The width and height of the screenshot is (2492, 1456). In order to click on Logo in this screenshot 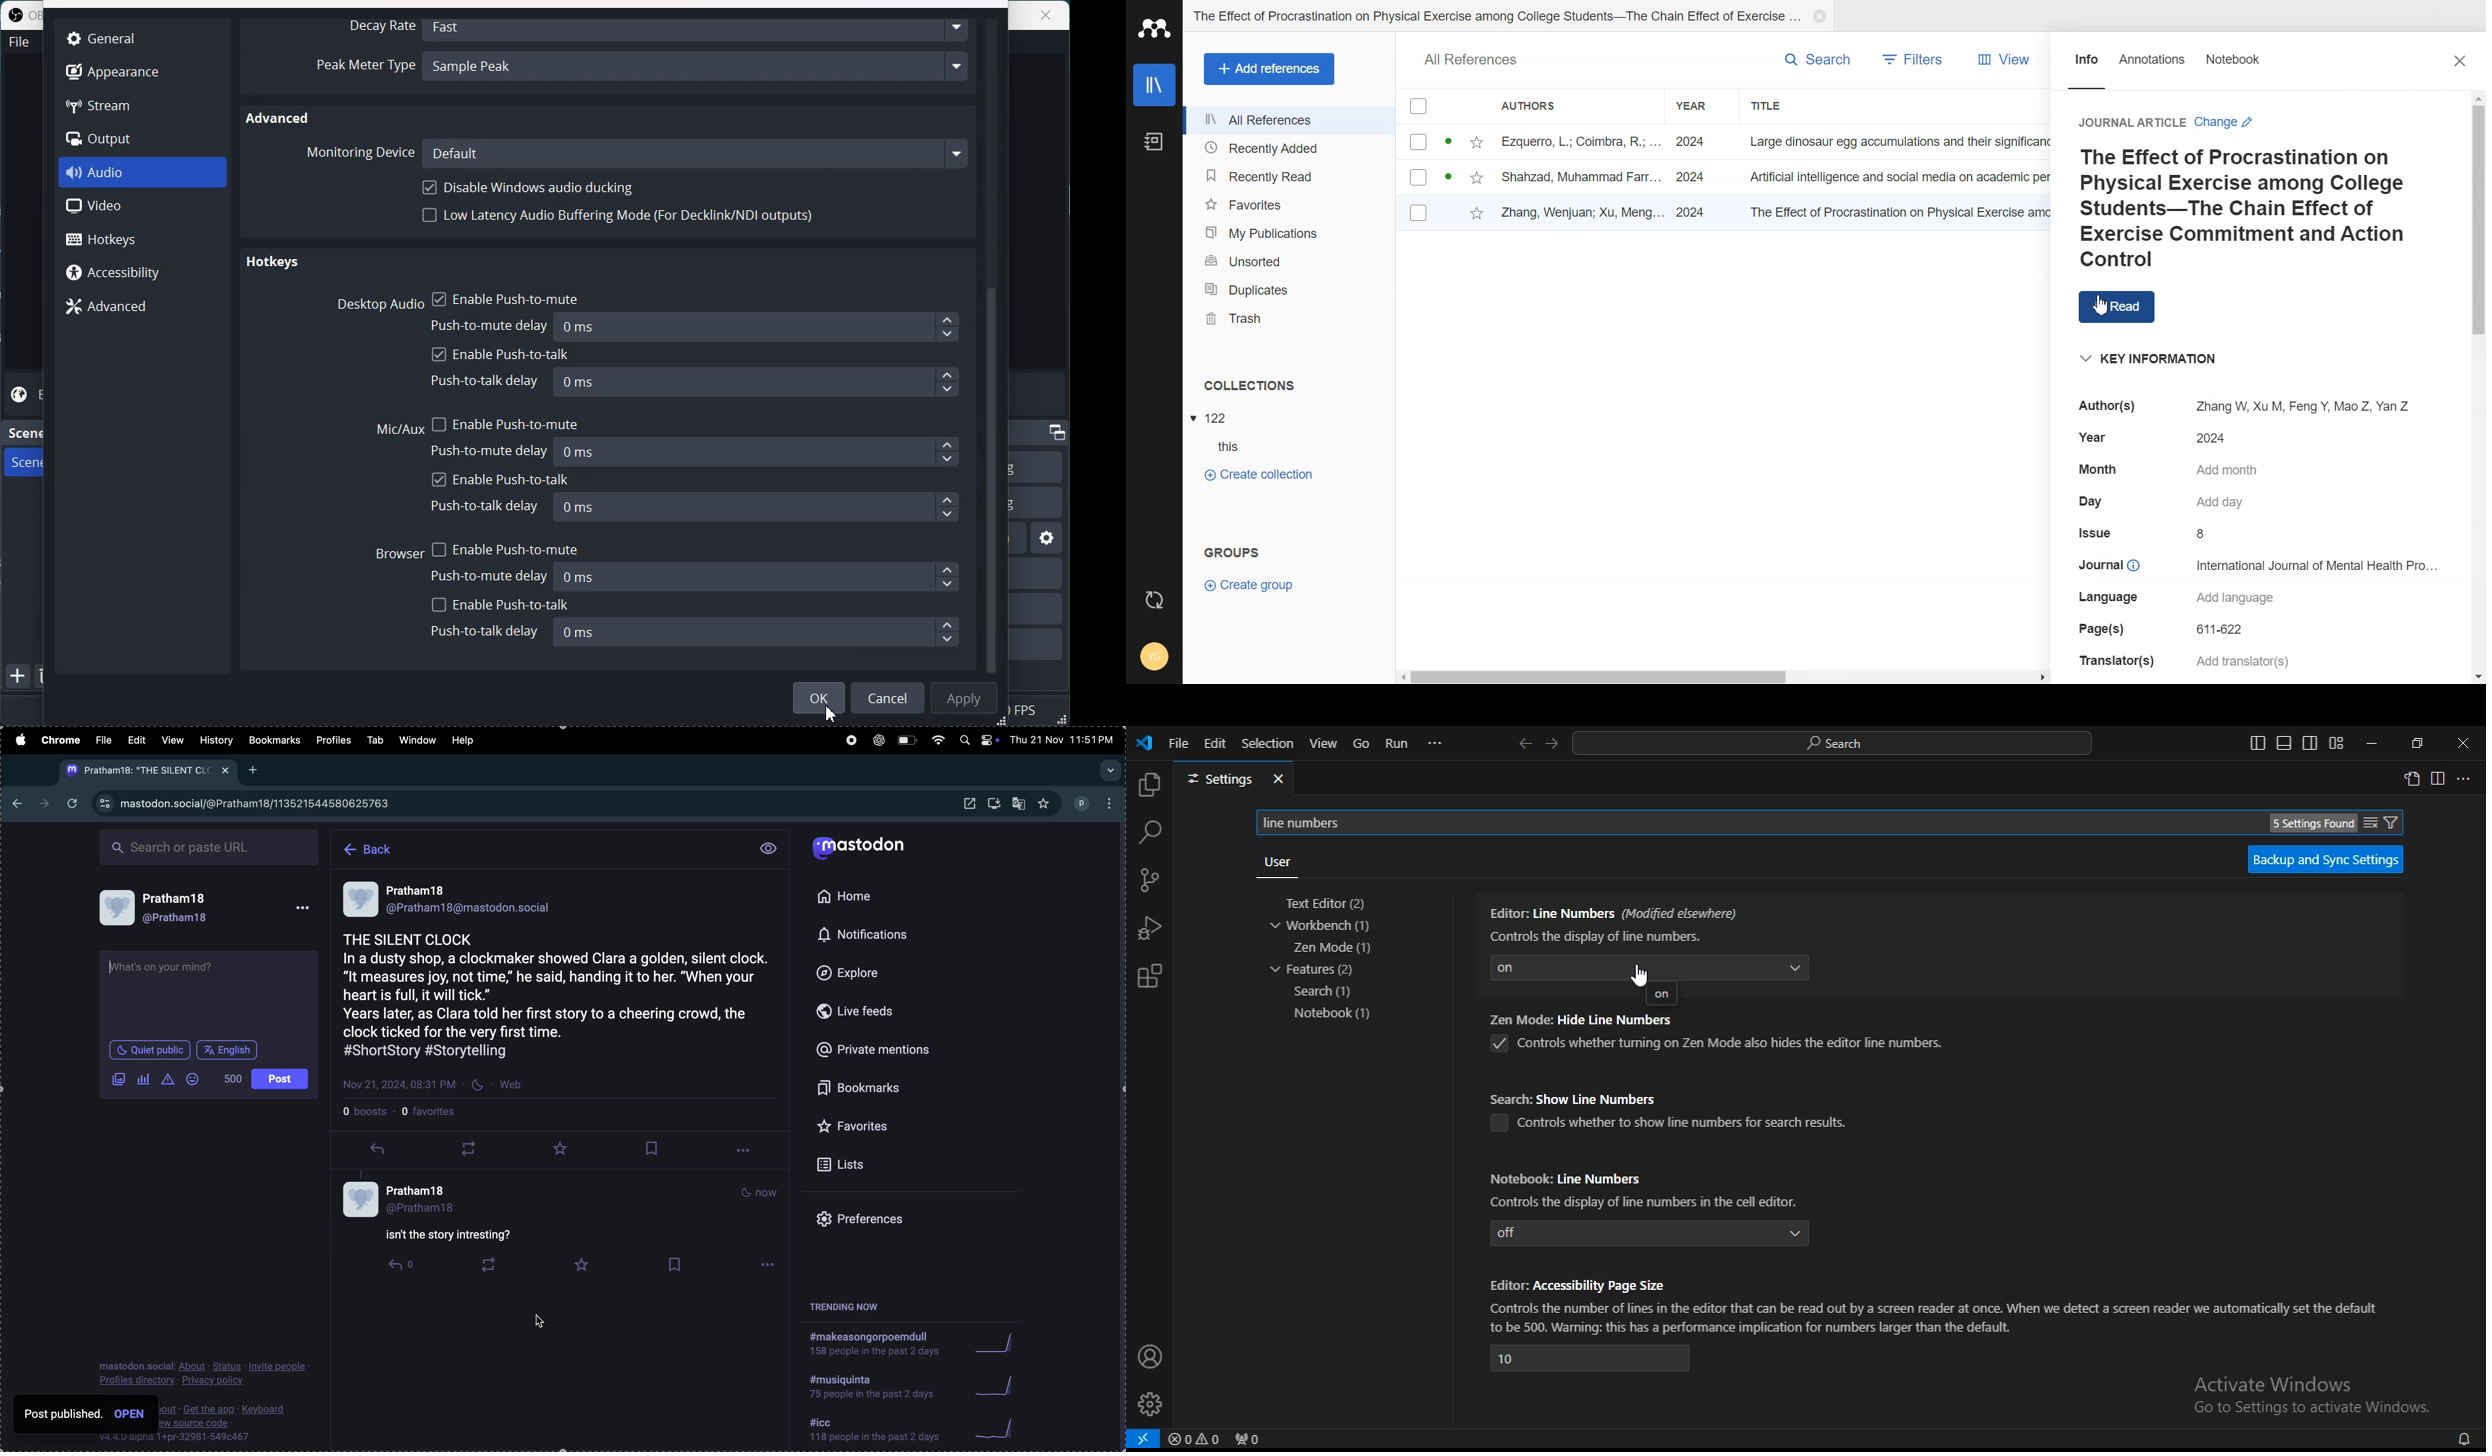, I will do `click(1154, 28)`.